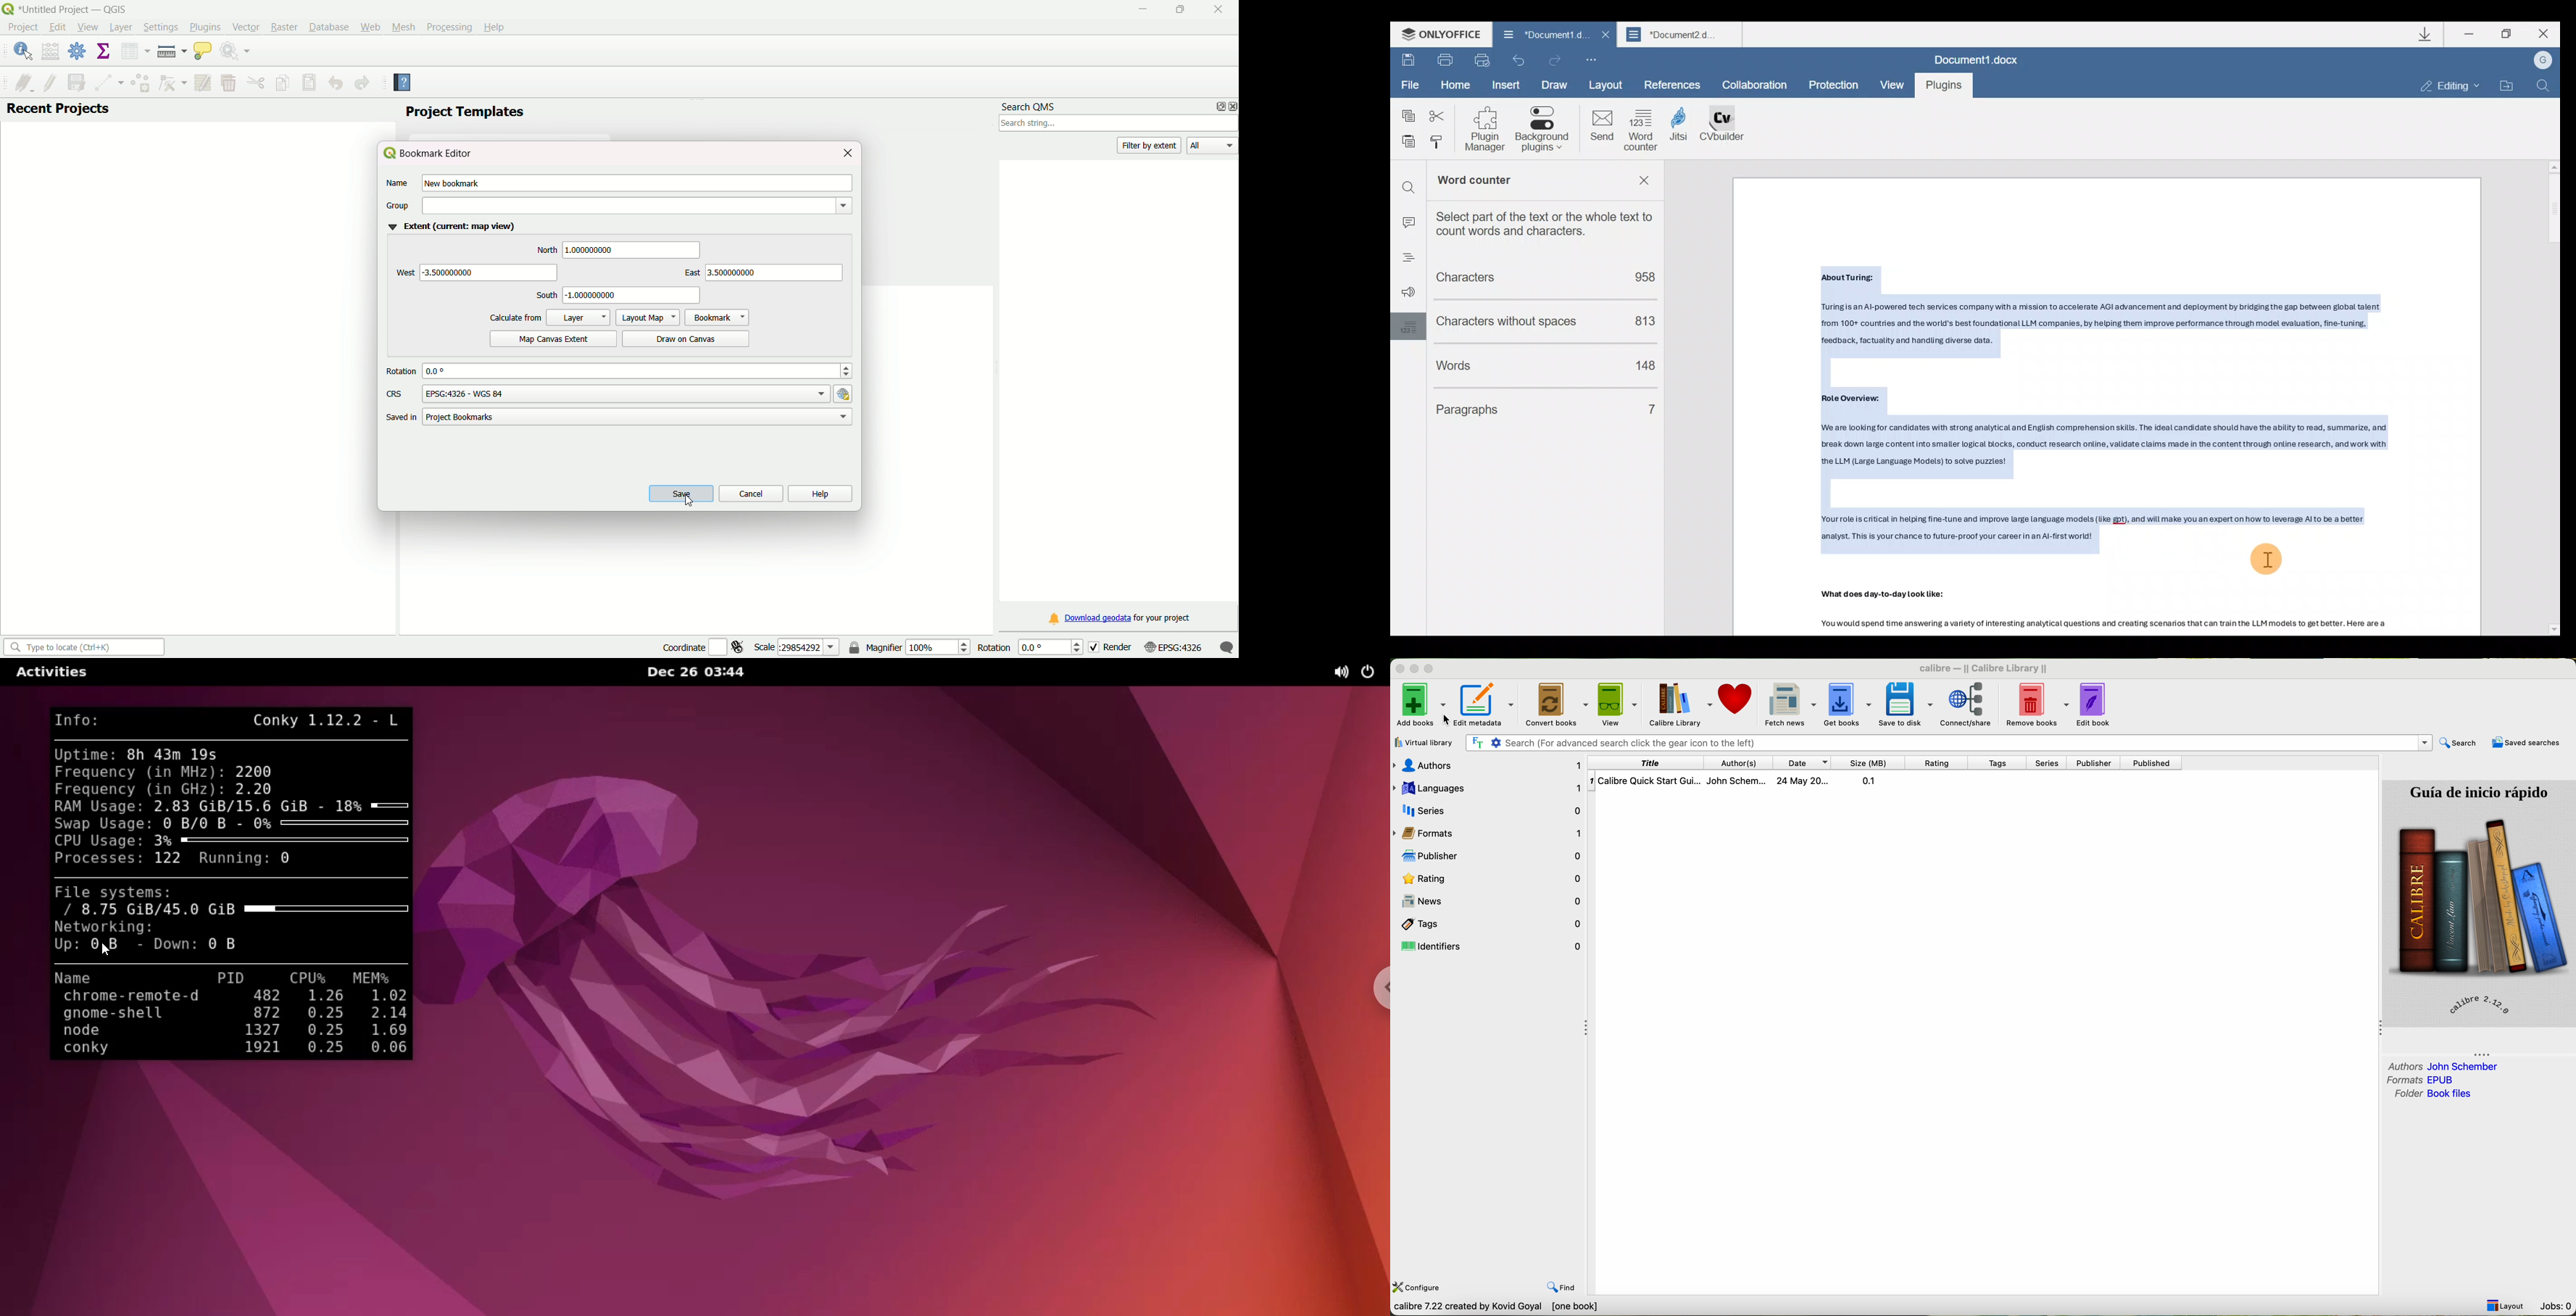  What do you see at coordinates (687, 501) in the screenshot?
I see `Cursor` at bounding box center [687, 501].